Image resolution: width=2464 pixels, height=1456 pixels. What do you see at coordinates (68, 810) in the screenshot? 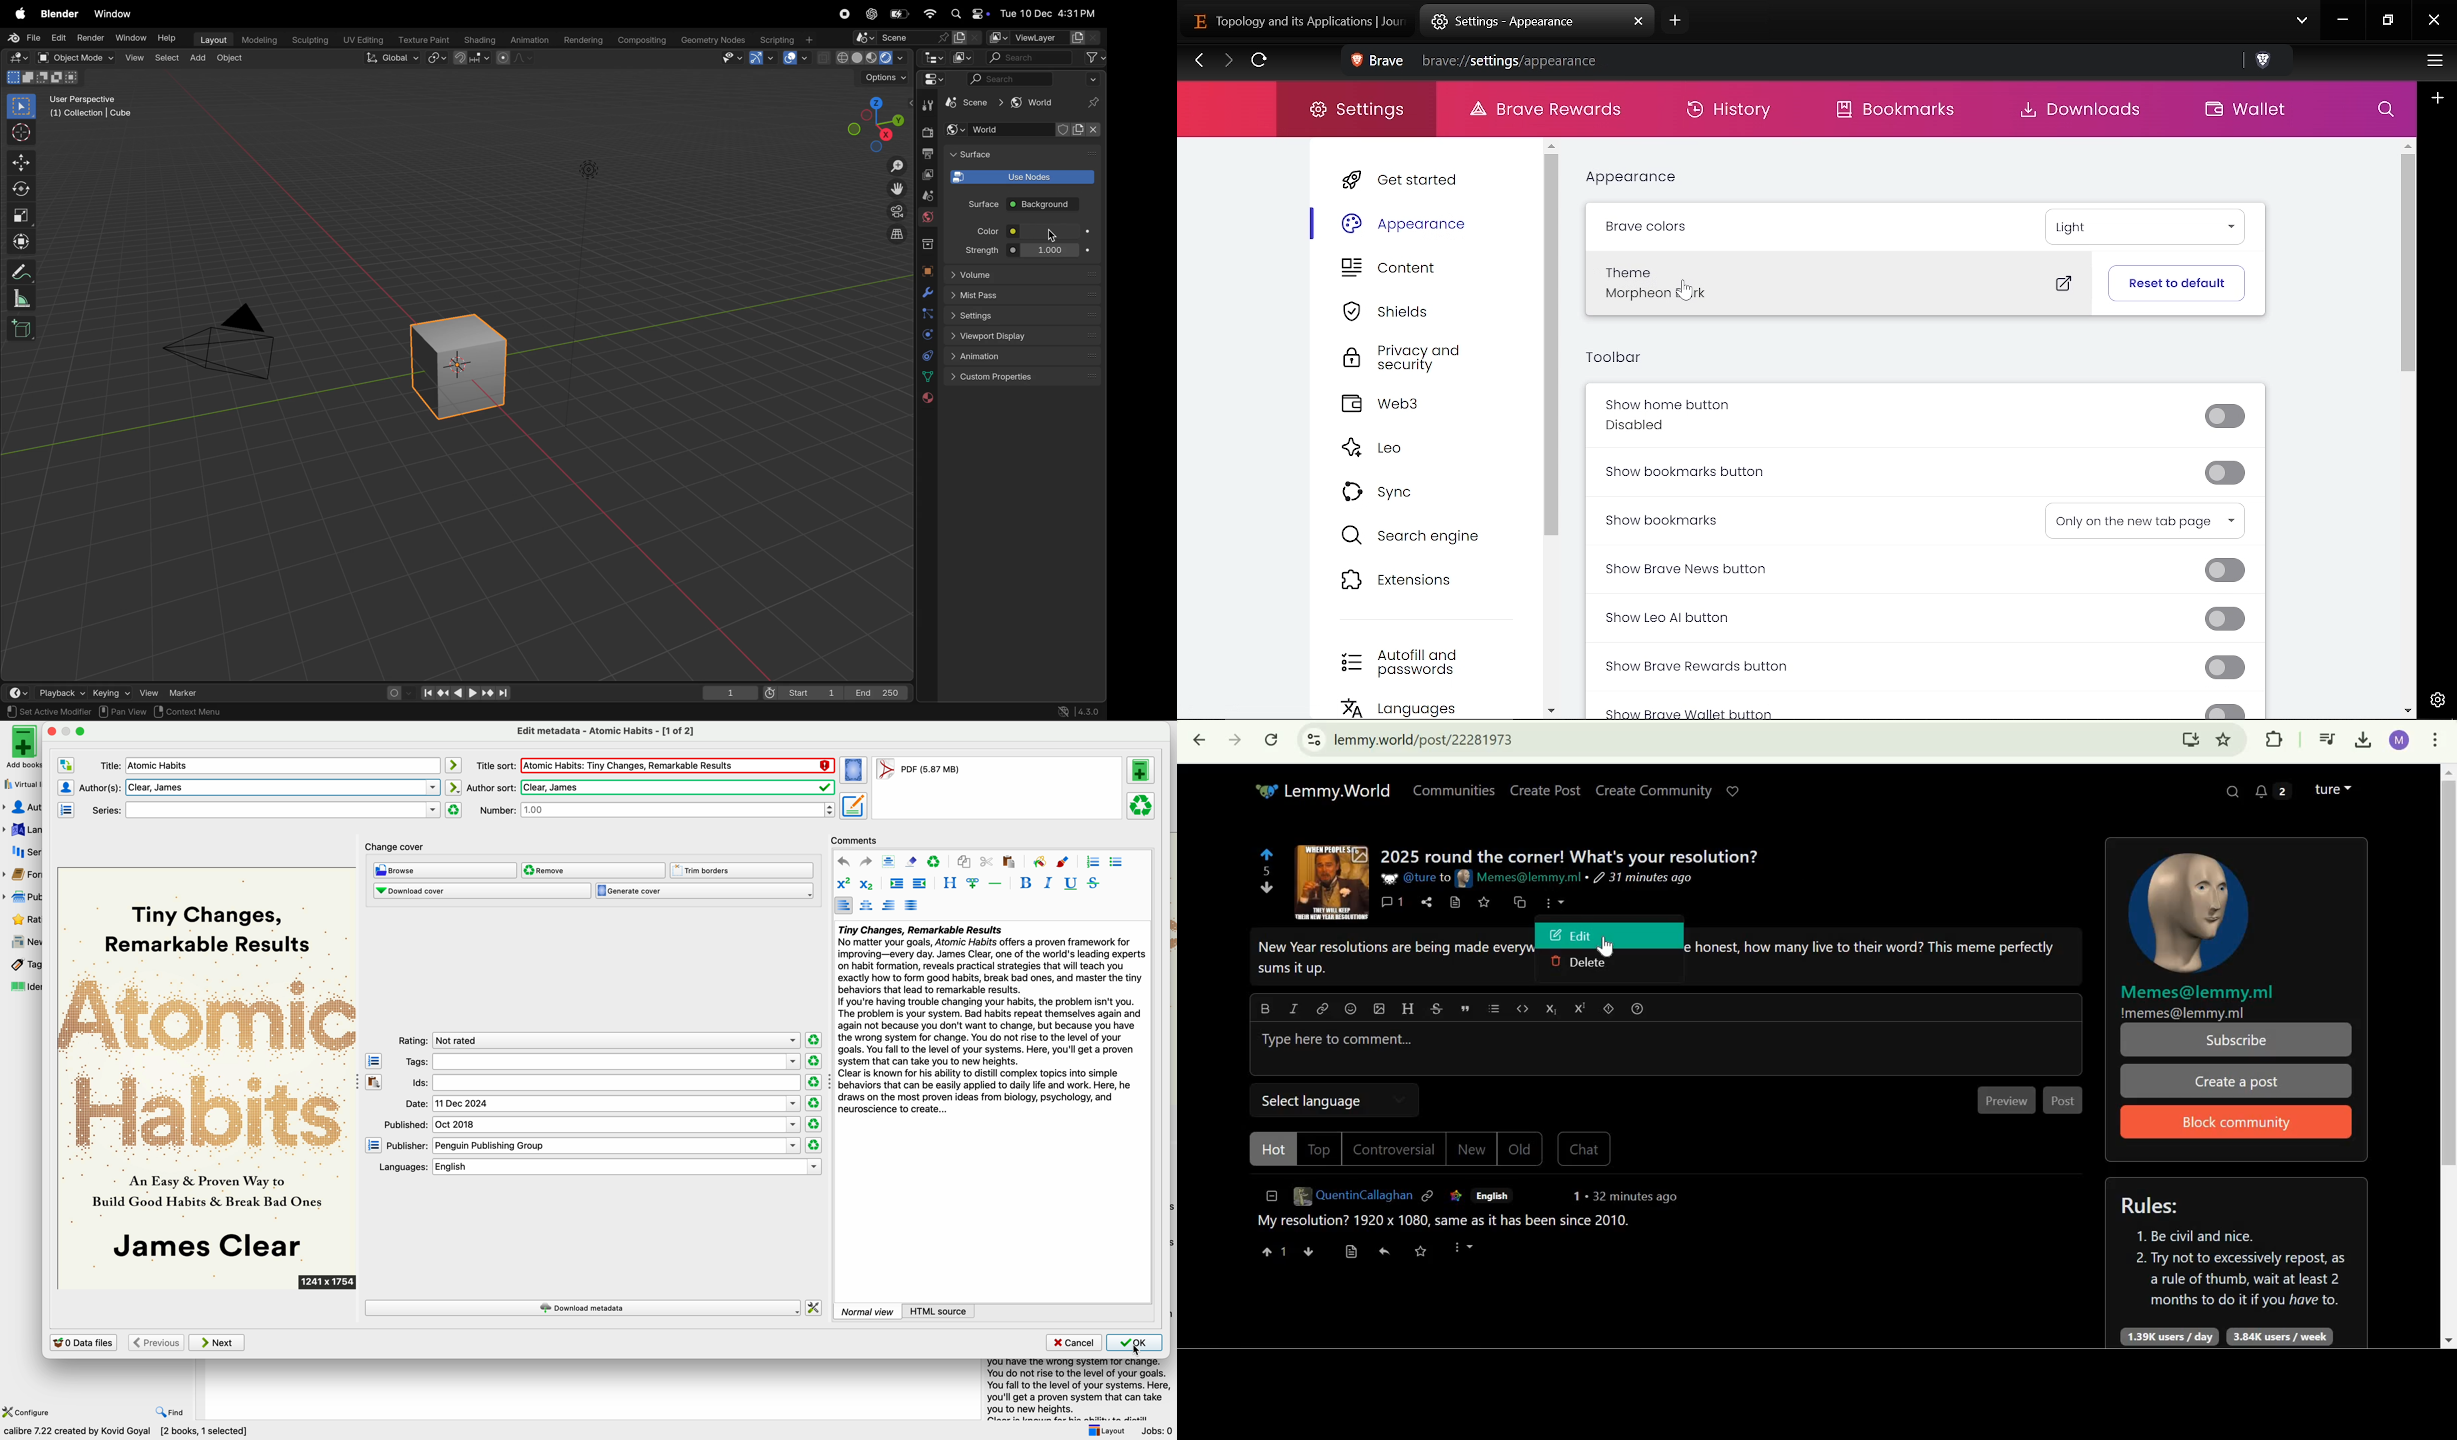
I see `manage series editor` at bounding box center [68, 810].